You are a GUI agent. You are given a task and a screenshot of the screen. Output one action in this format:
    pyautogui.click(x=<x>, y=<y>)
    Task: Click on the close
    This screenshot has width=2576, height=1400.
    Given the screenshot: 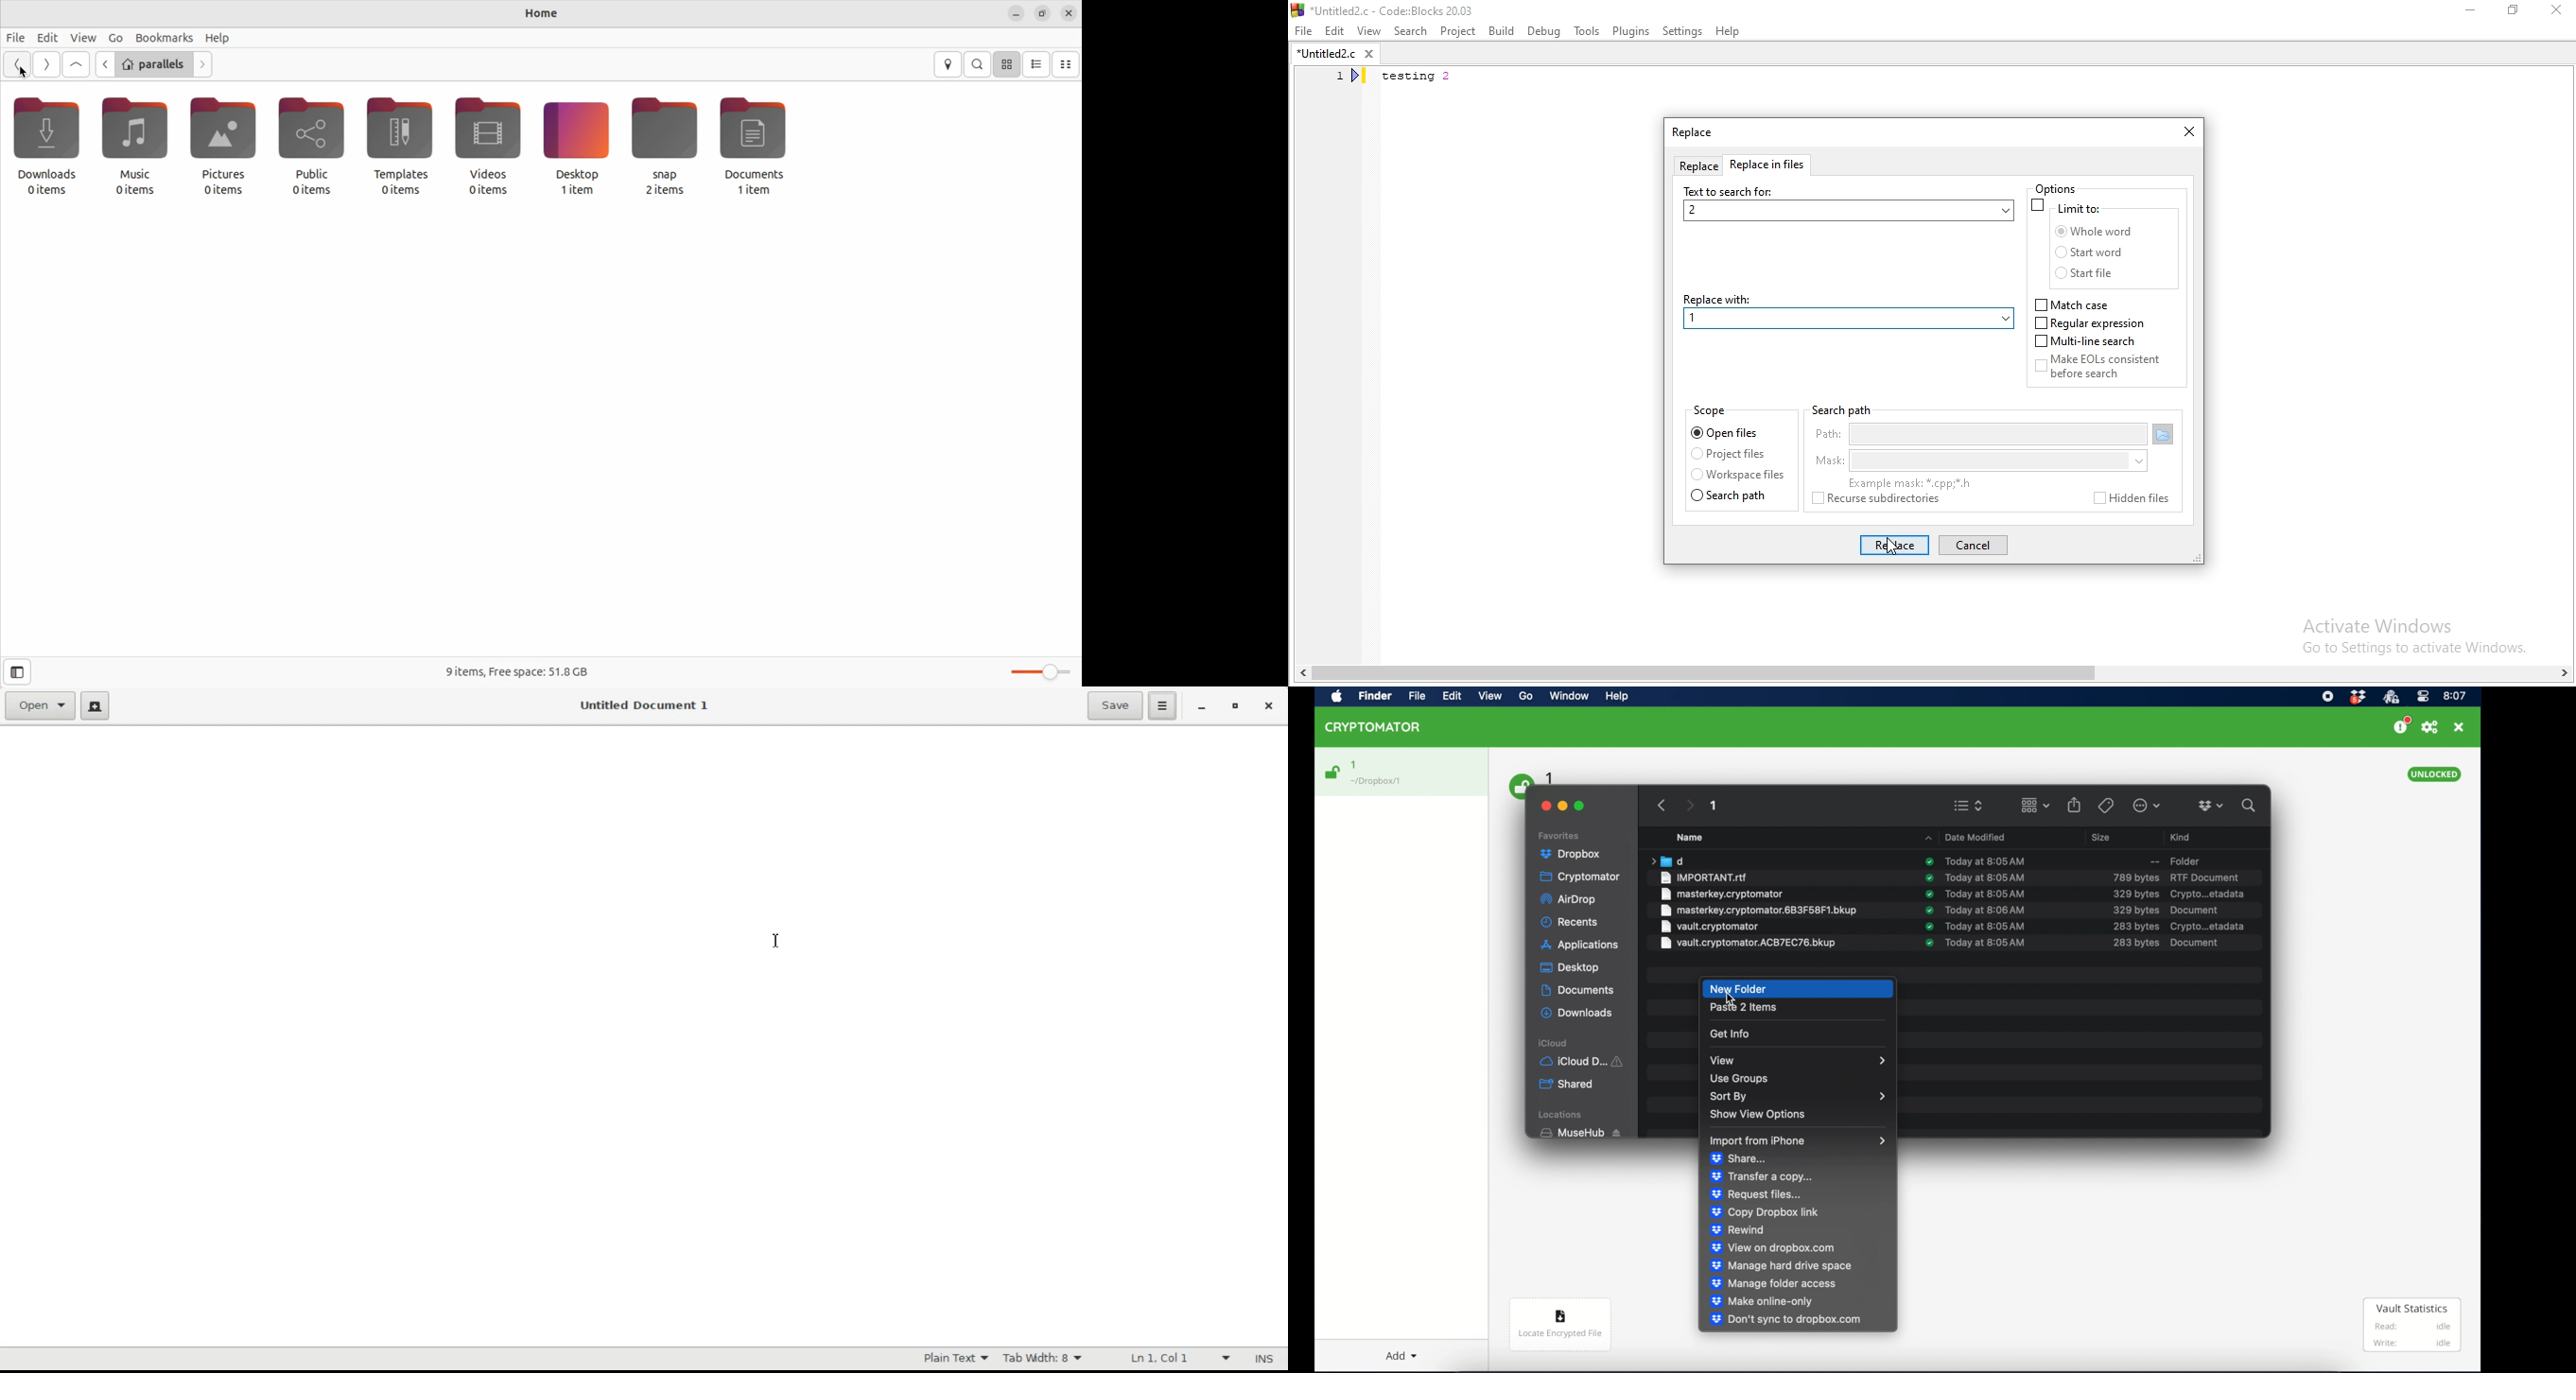 What is the action you would take?
    pyautogui.click(x=1544, y=804)
    